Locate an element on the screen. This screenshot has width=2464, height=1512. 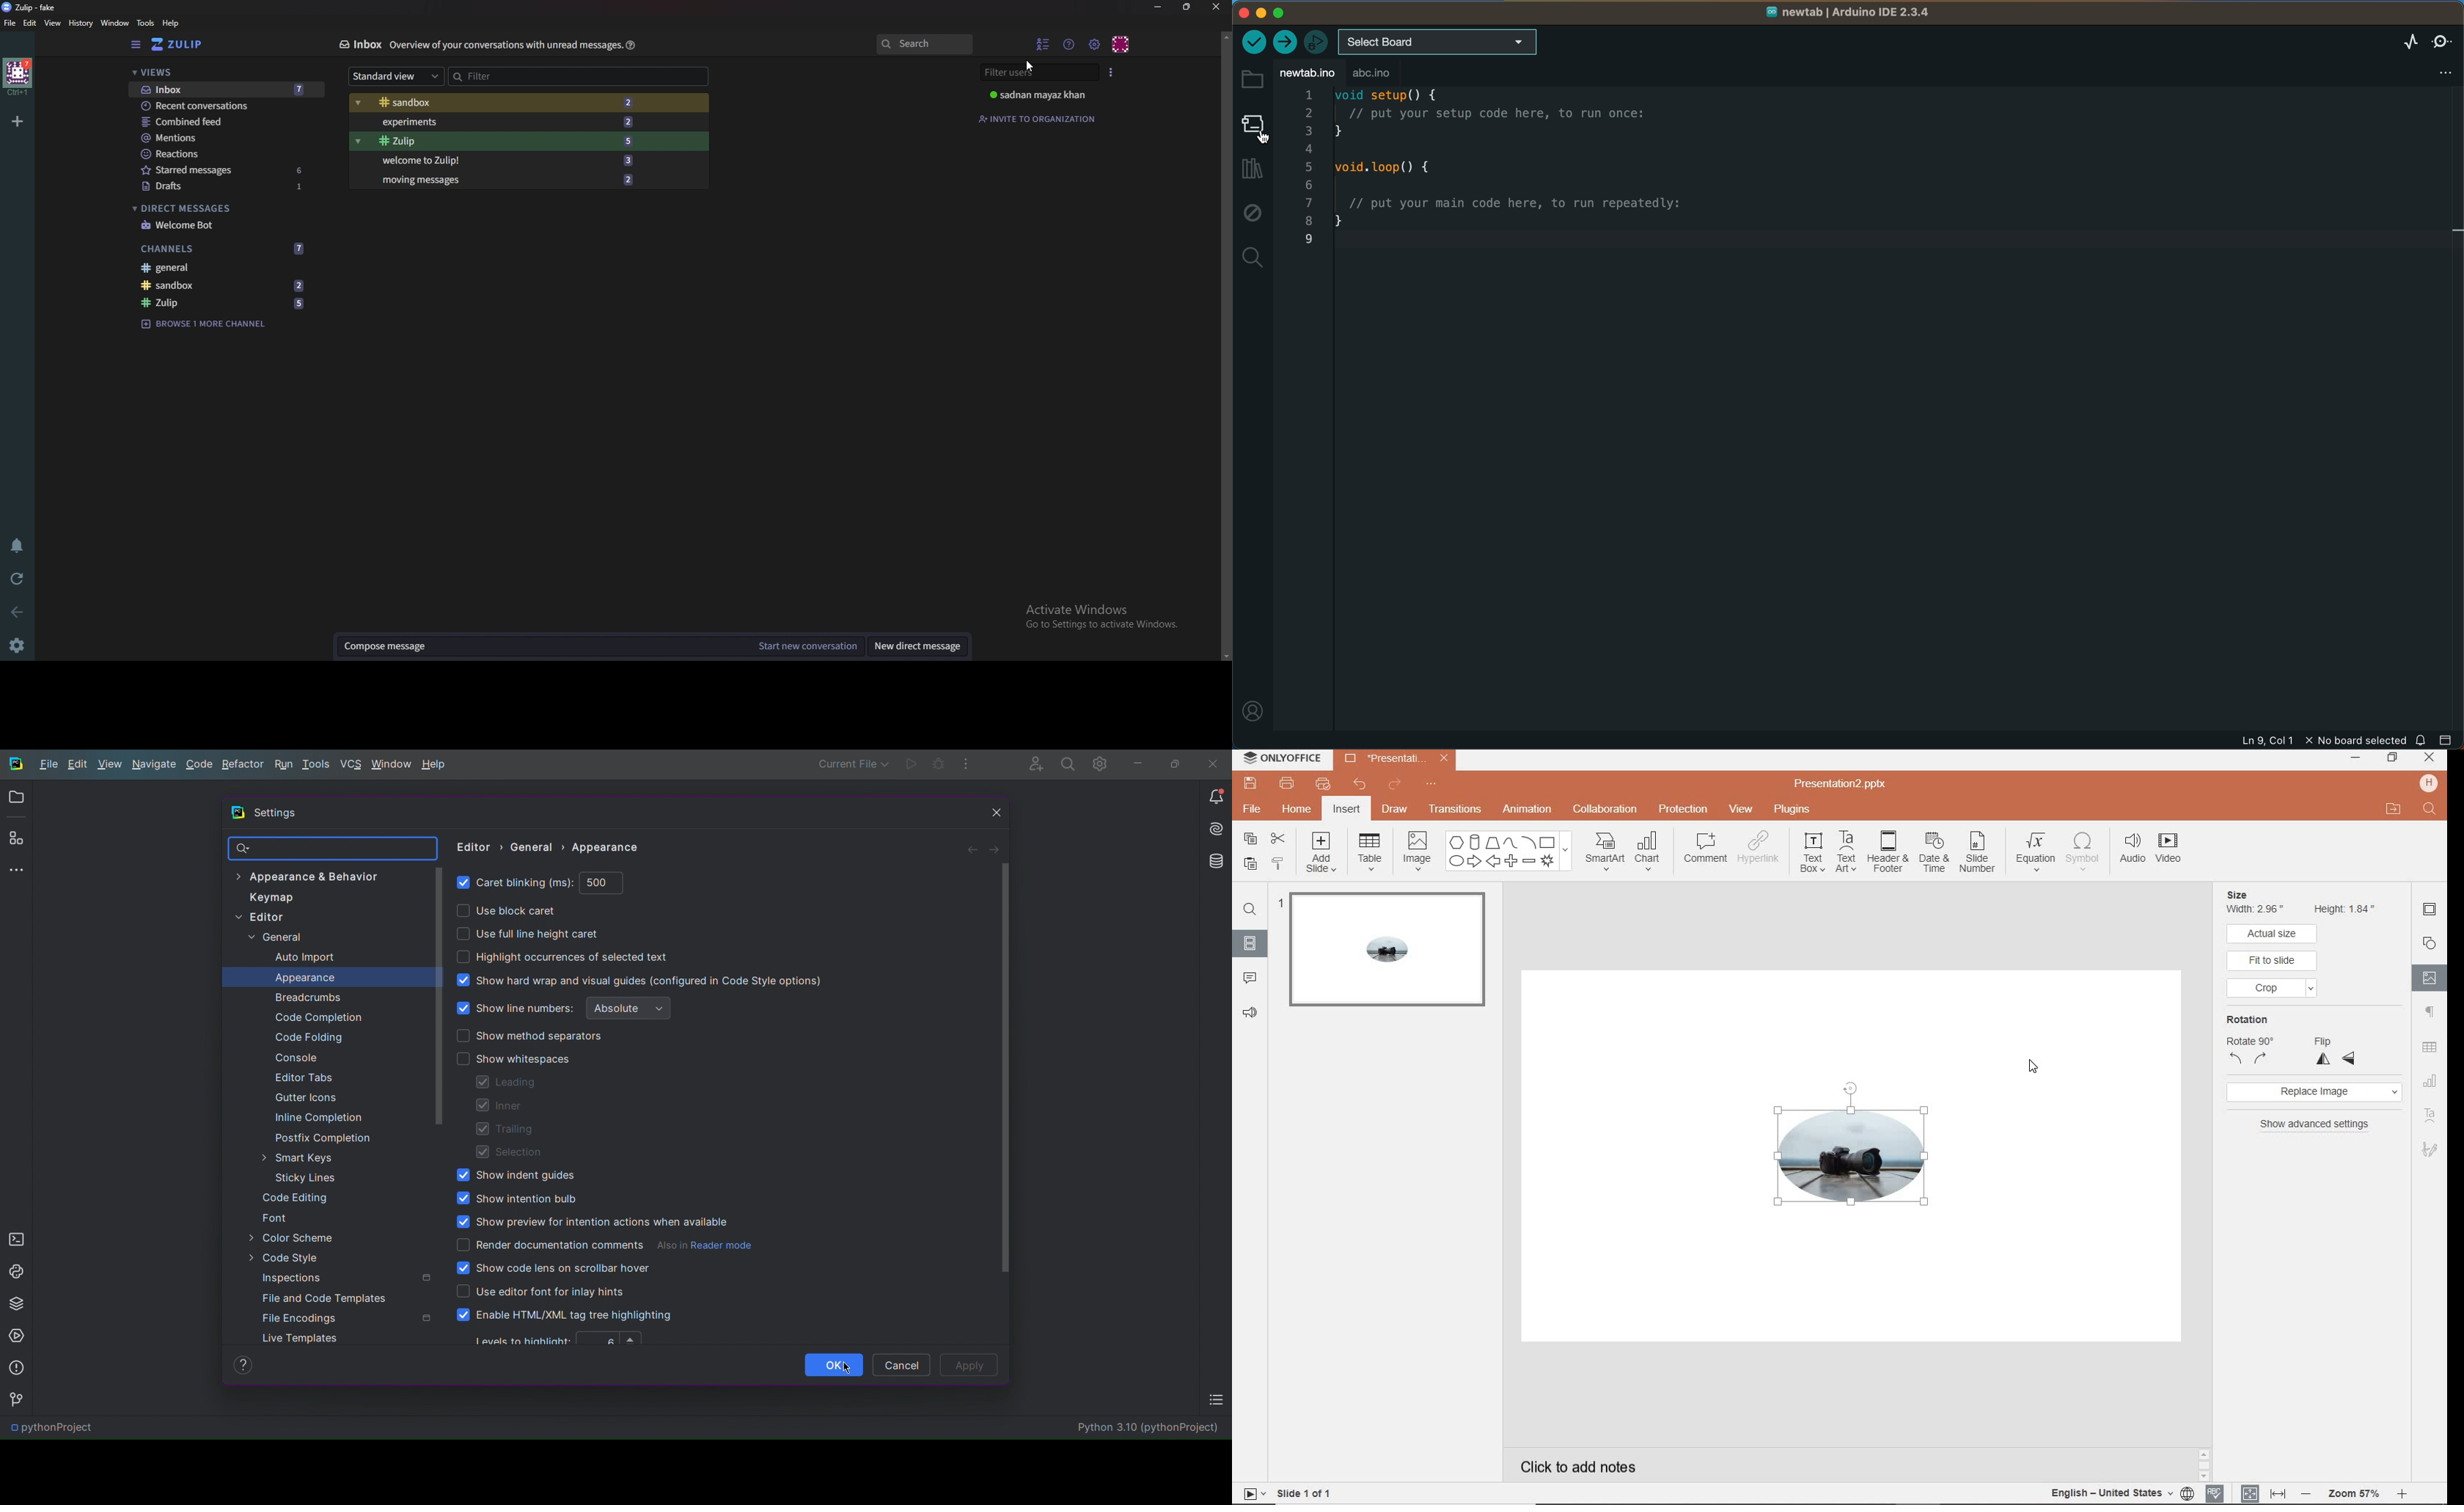
spell check is located at coordinates (2217, 1493).